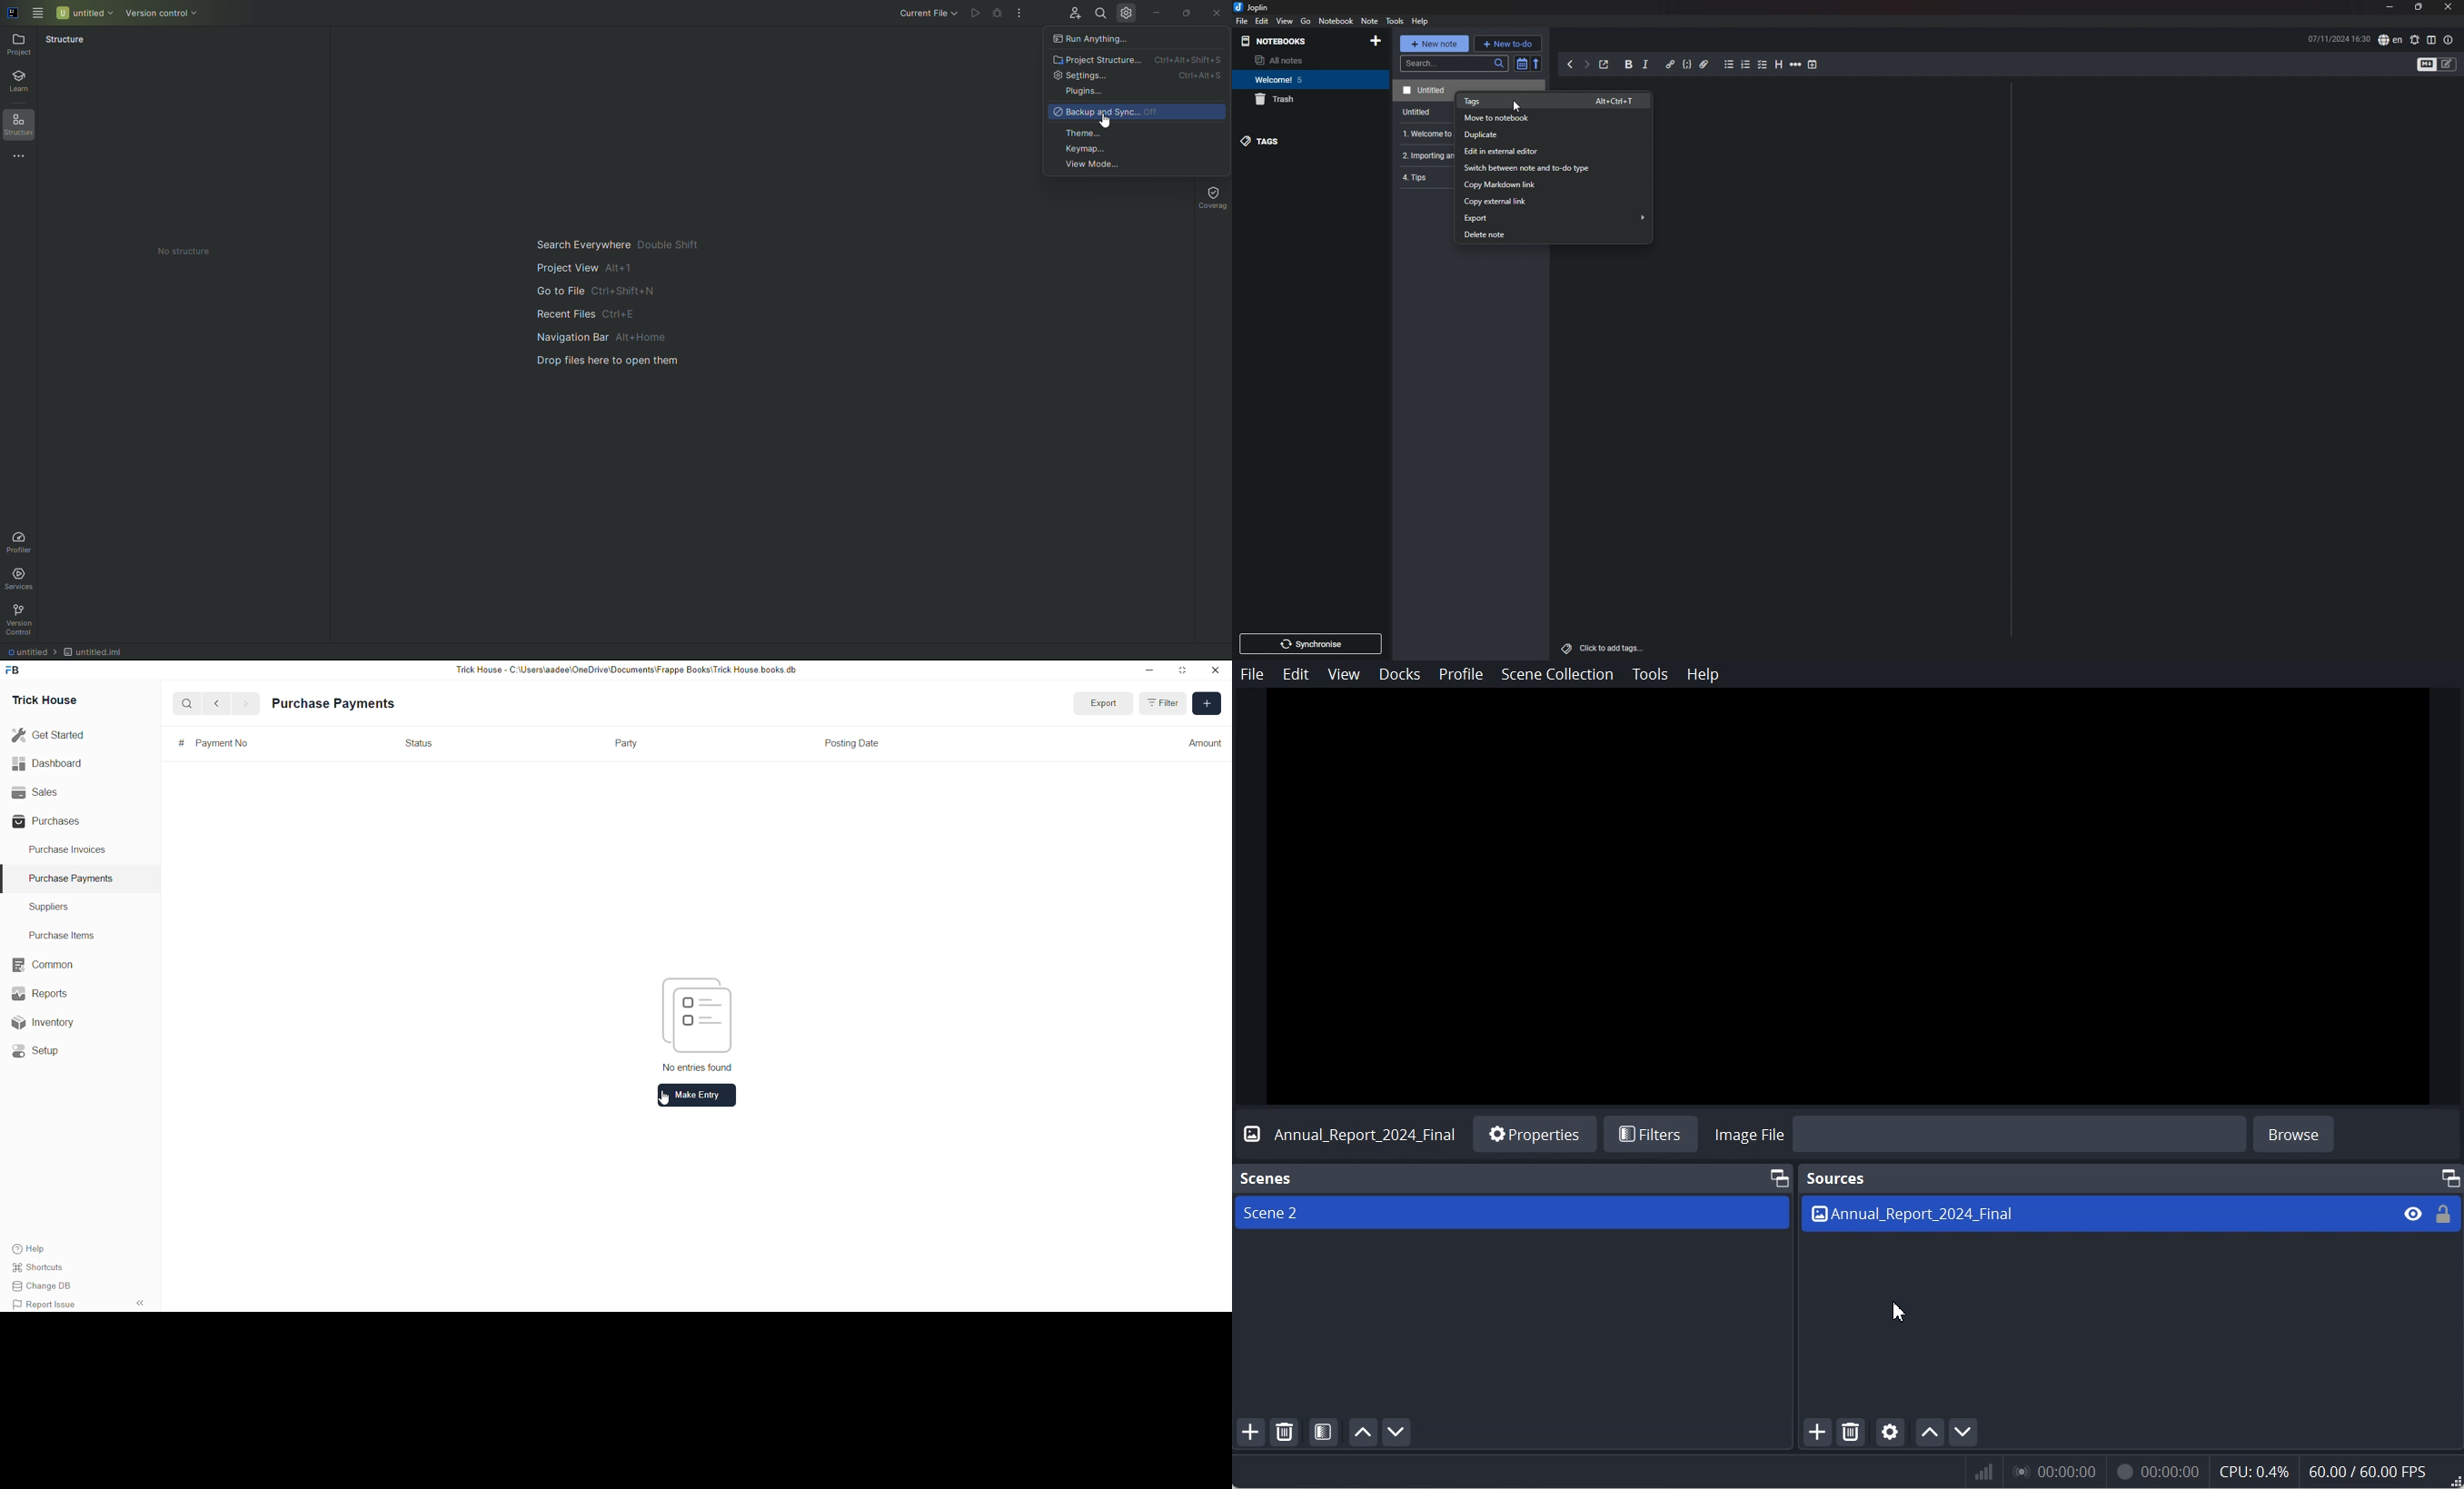 Image resolution: width=2464 pixels, height=1512 pixels. What do you see at coordinates (1930, 1432) in the screenshot?
I see `Move source up` at bounding box center [1930, 1432].